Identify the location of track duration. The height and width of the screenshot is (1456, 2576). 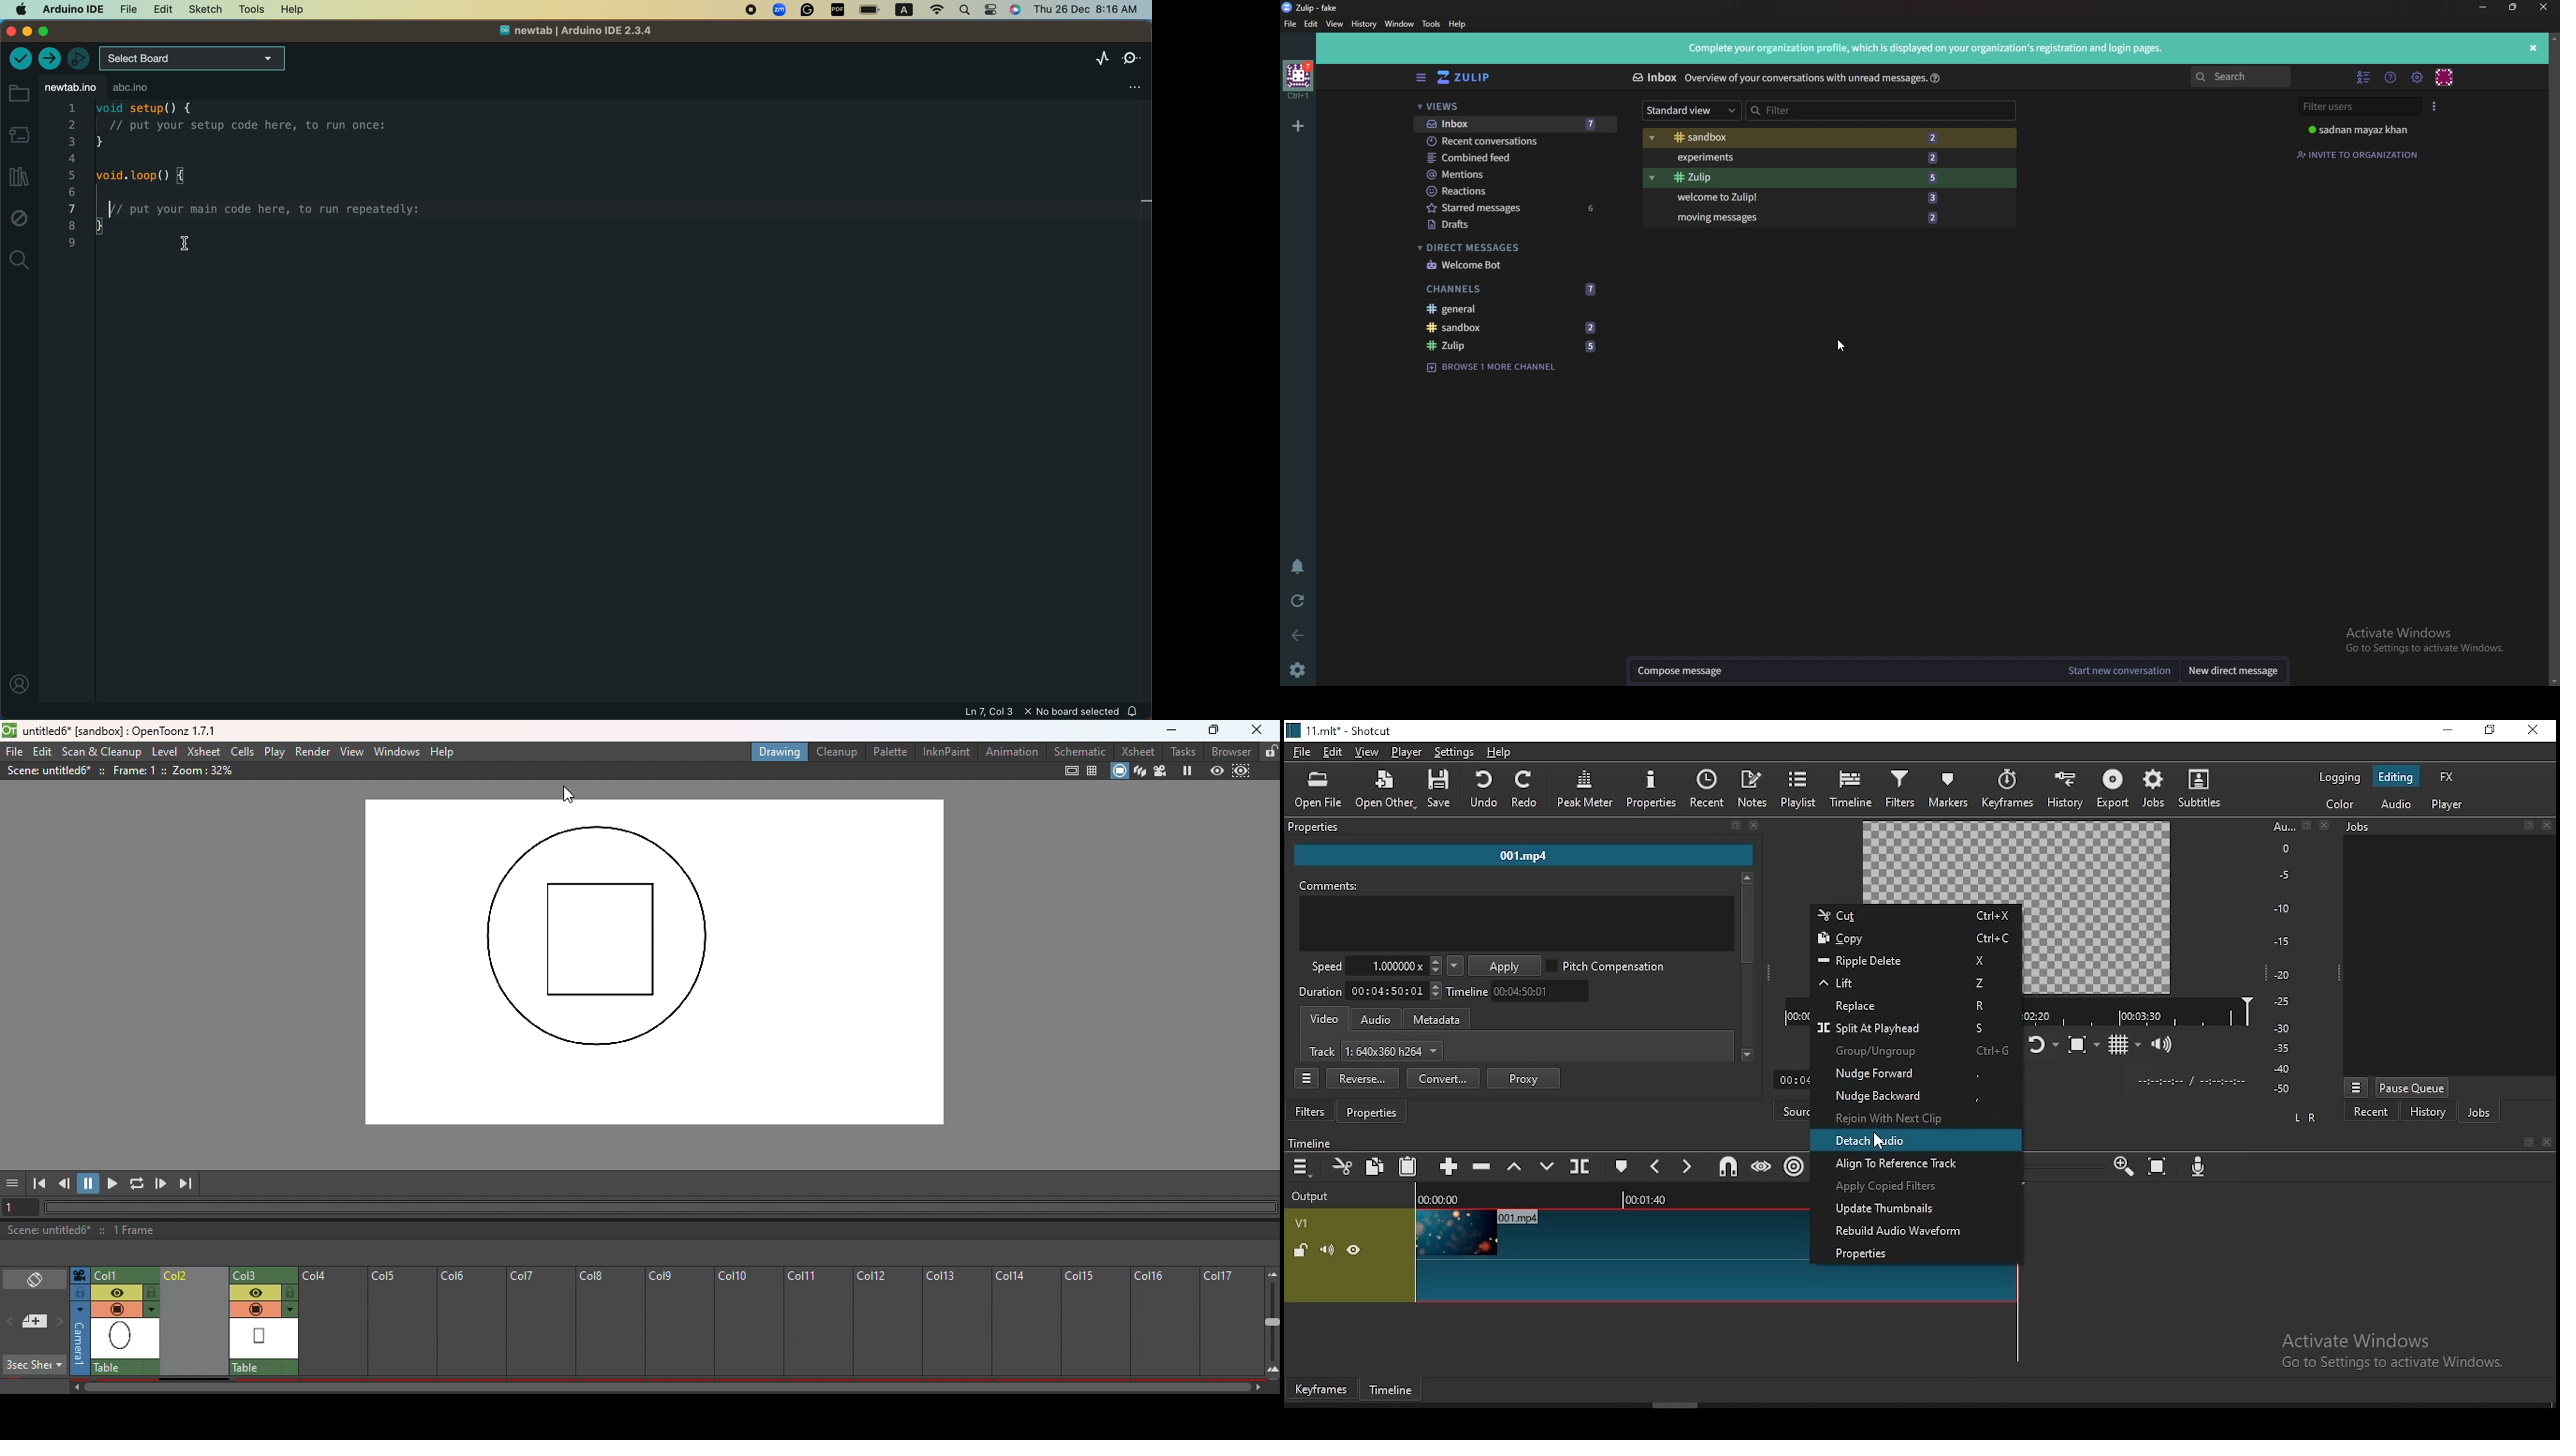
(1371, 992).